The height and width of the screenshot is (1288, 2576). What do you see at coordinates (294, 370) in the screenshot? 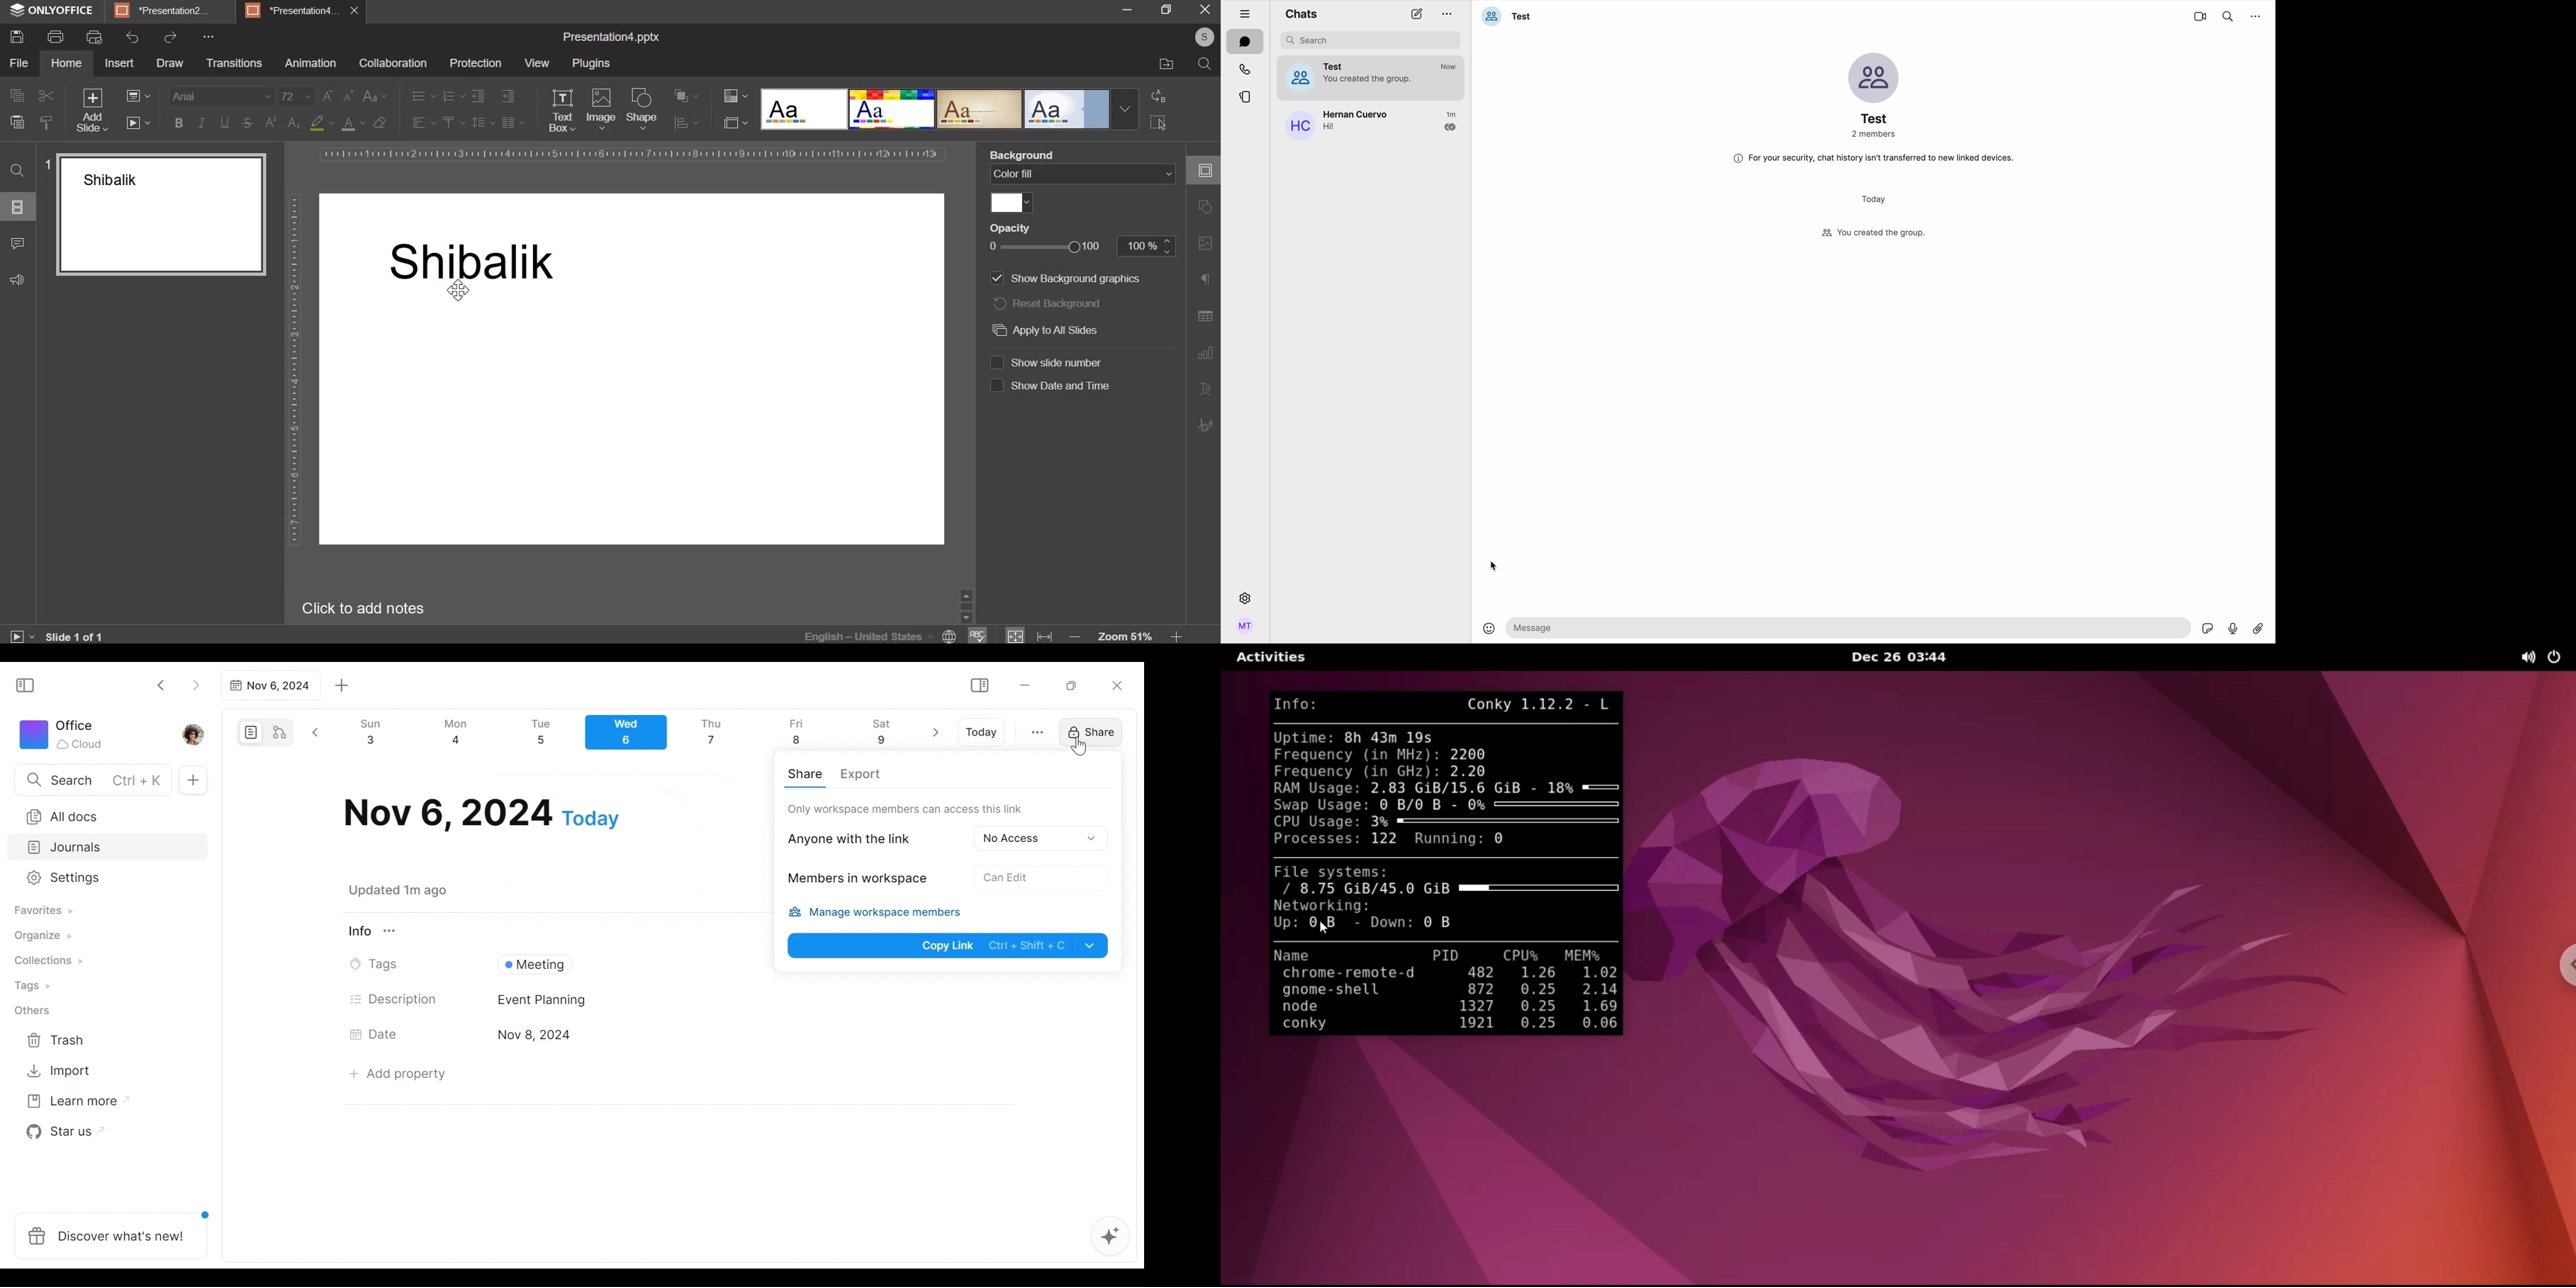
I see `vertical scale` at bounding box center [294, 370].